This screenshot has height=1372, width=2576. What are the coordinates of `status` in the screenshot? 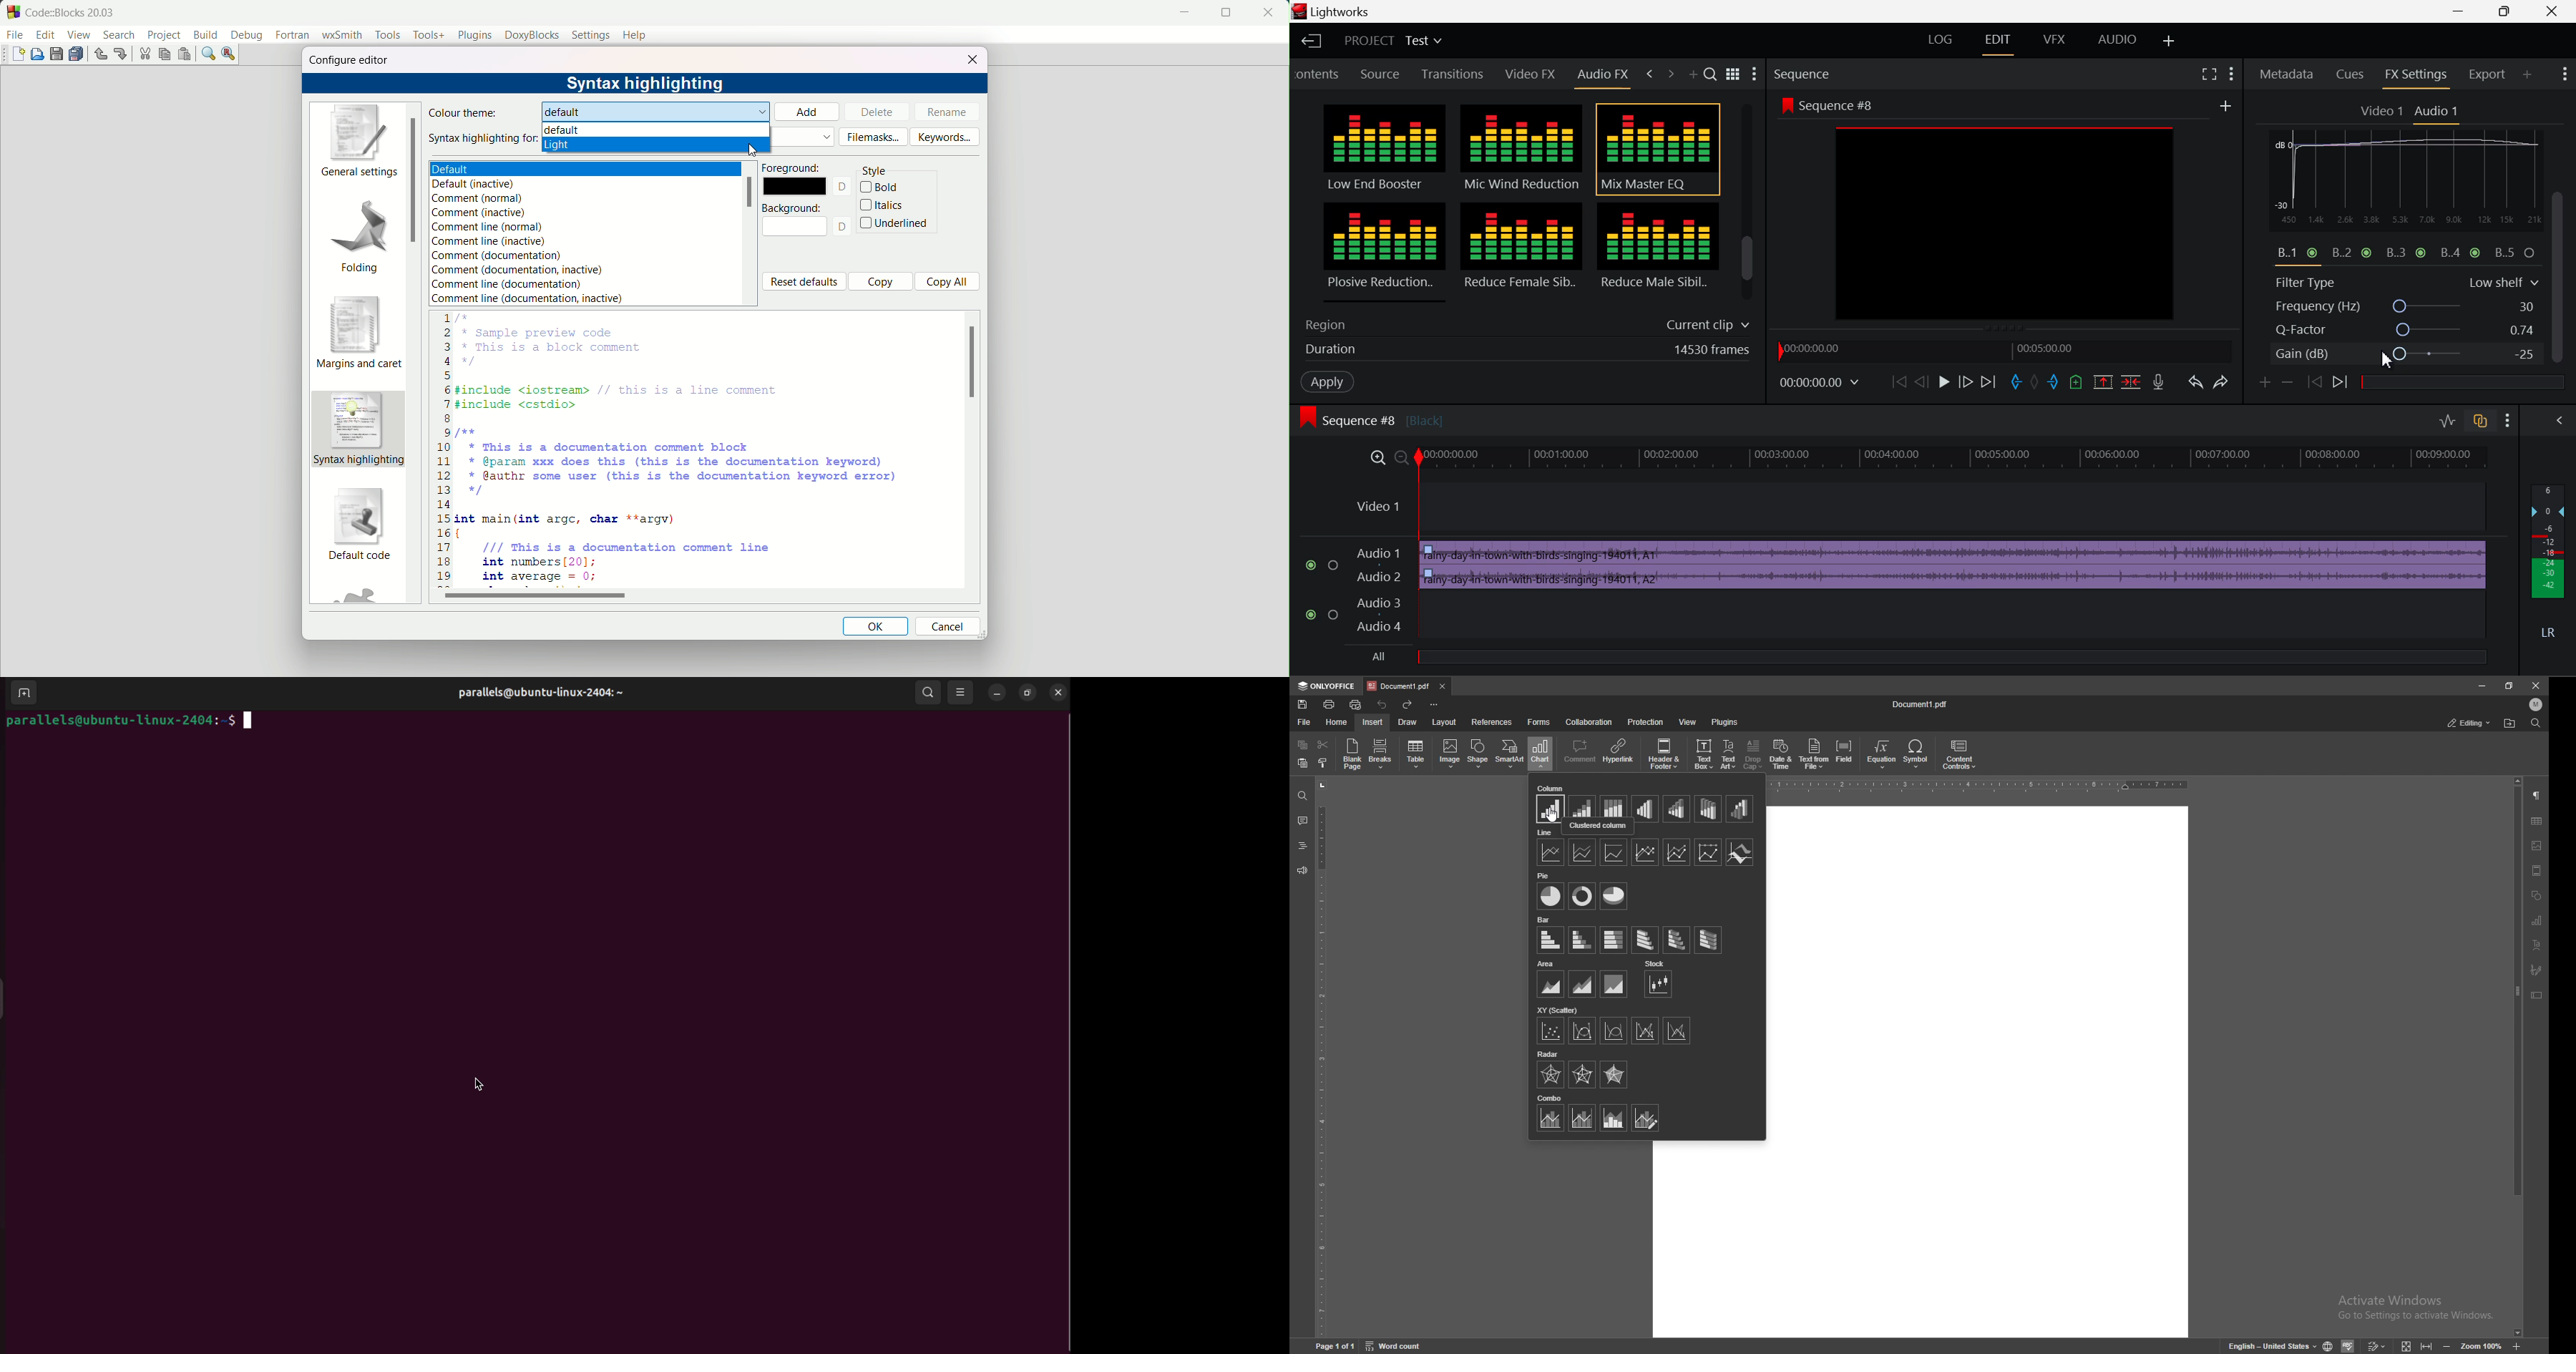 It's located at (2469, 722).